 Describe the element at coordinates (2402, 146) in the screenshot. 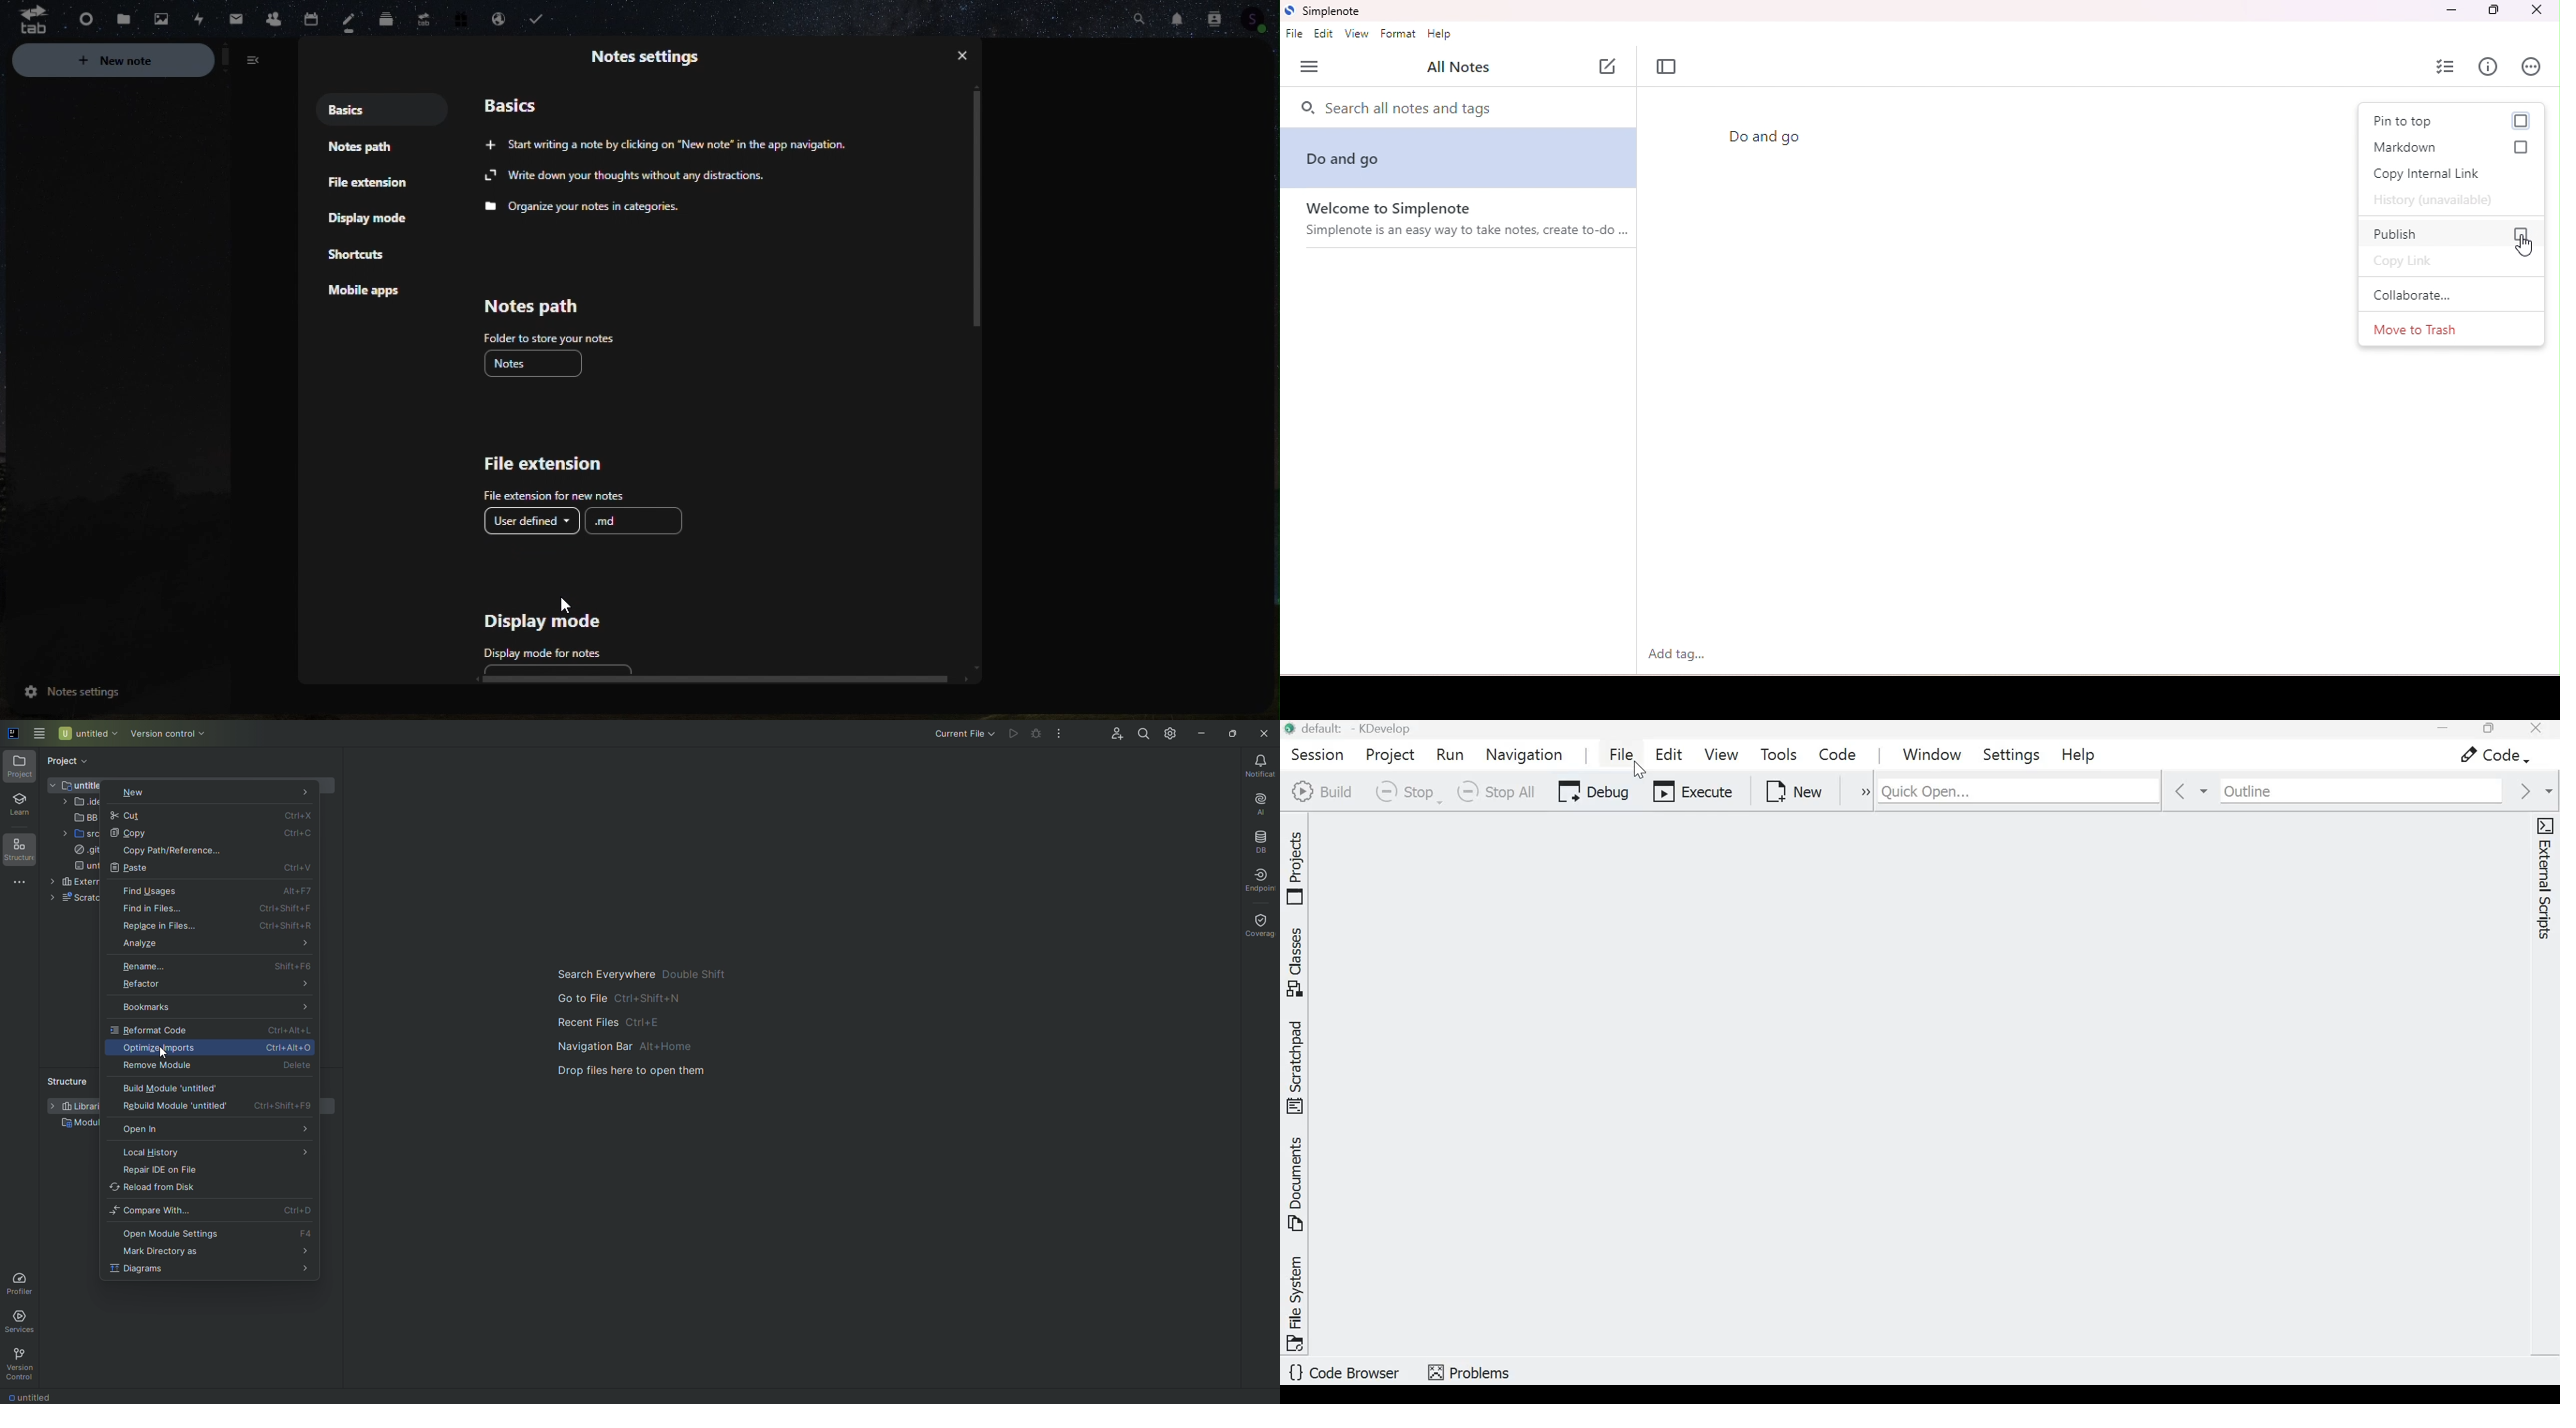

I see `markdown` at that location.